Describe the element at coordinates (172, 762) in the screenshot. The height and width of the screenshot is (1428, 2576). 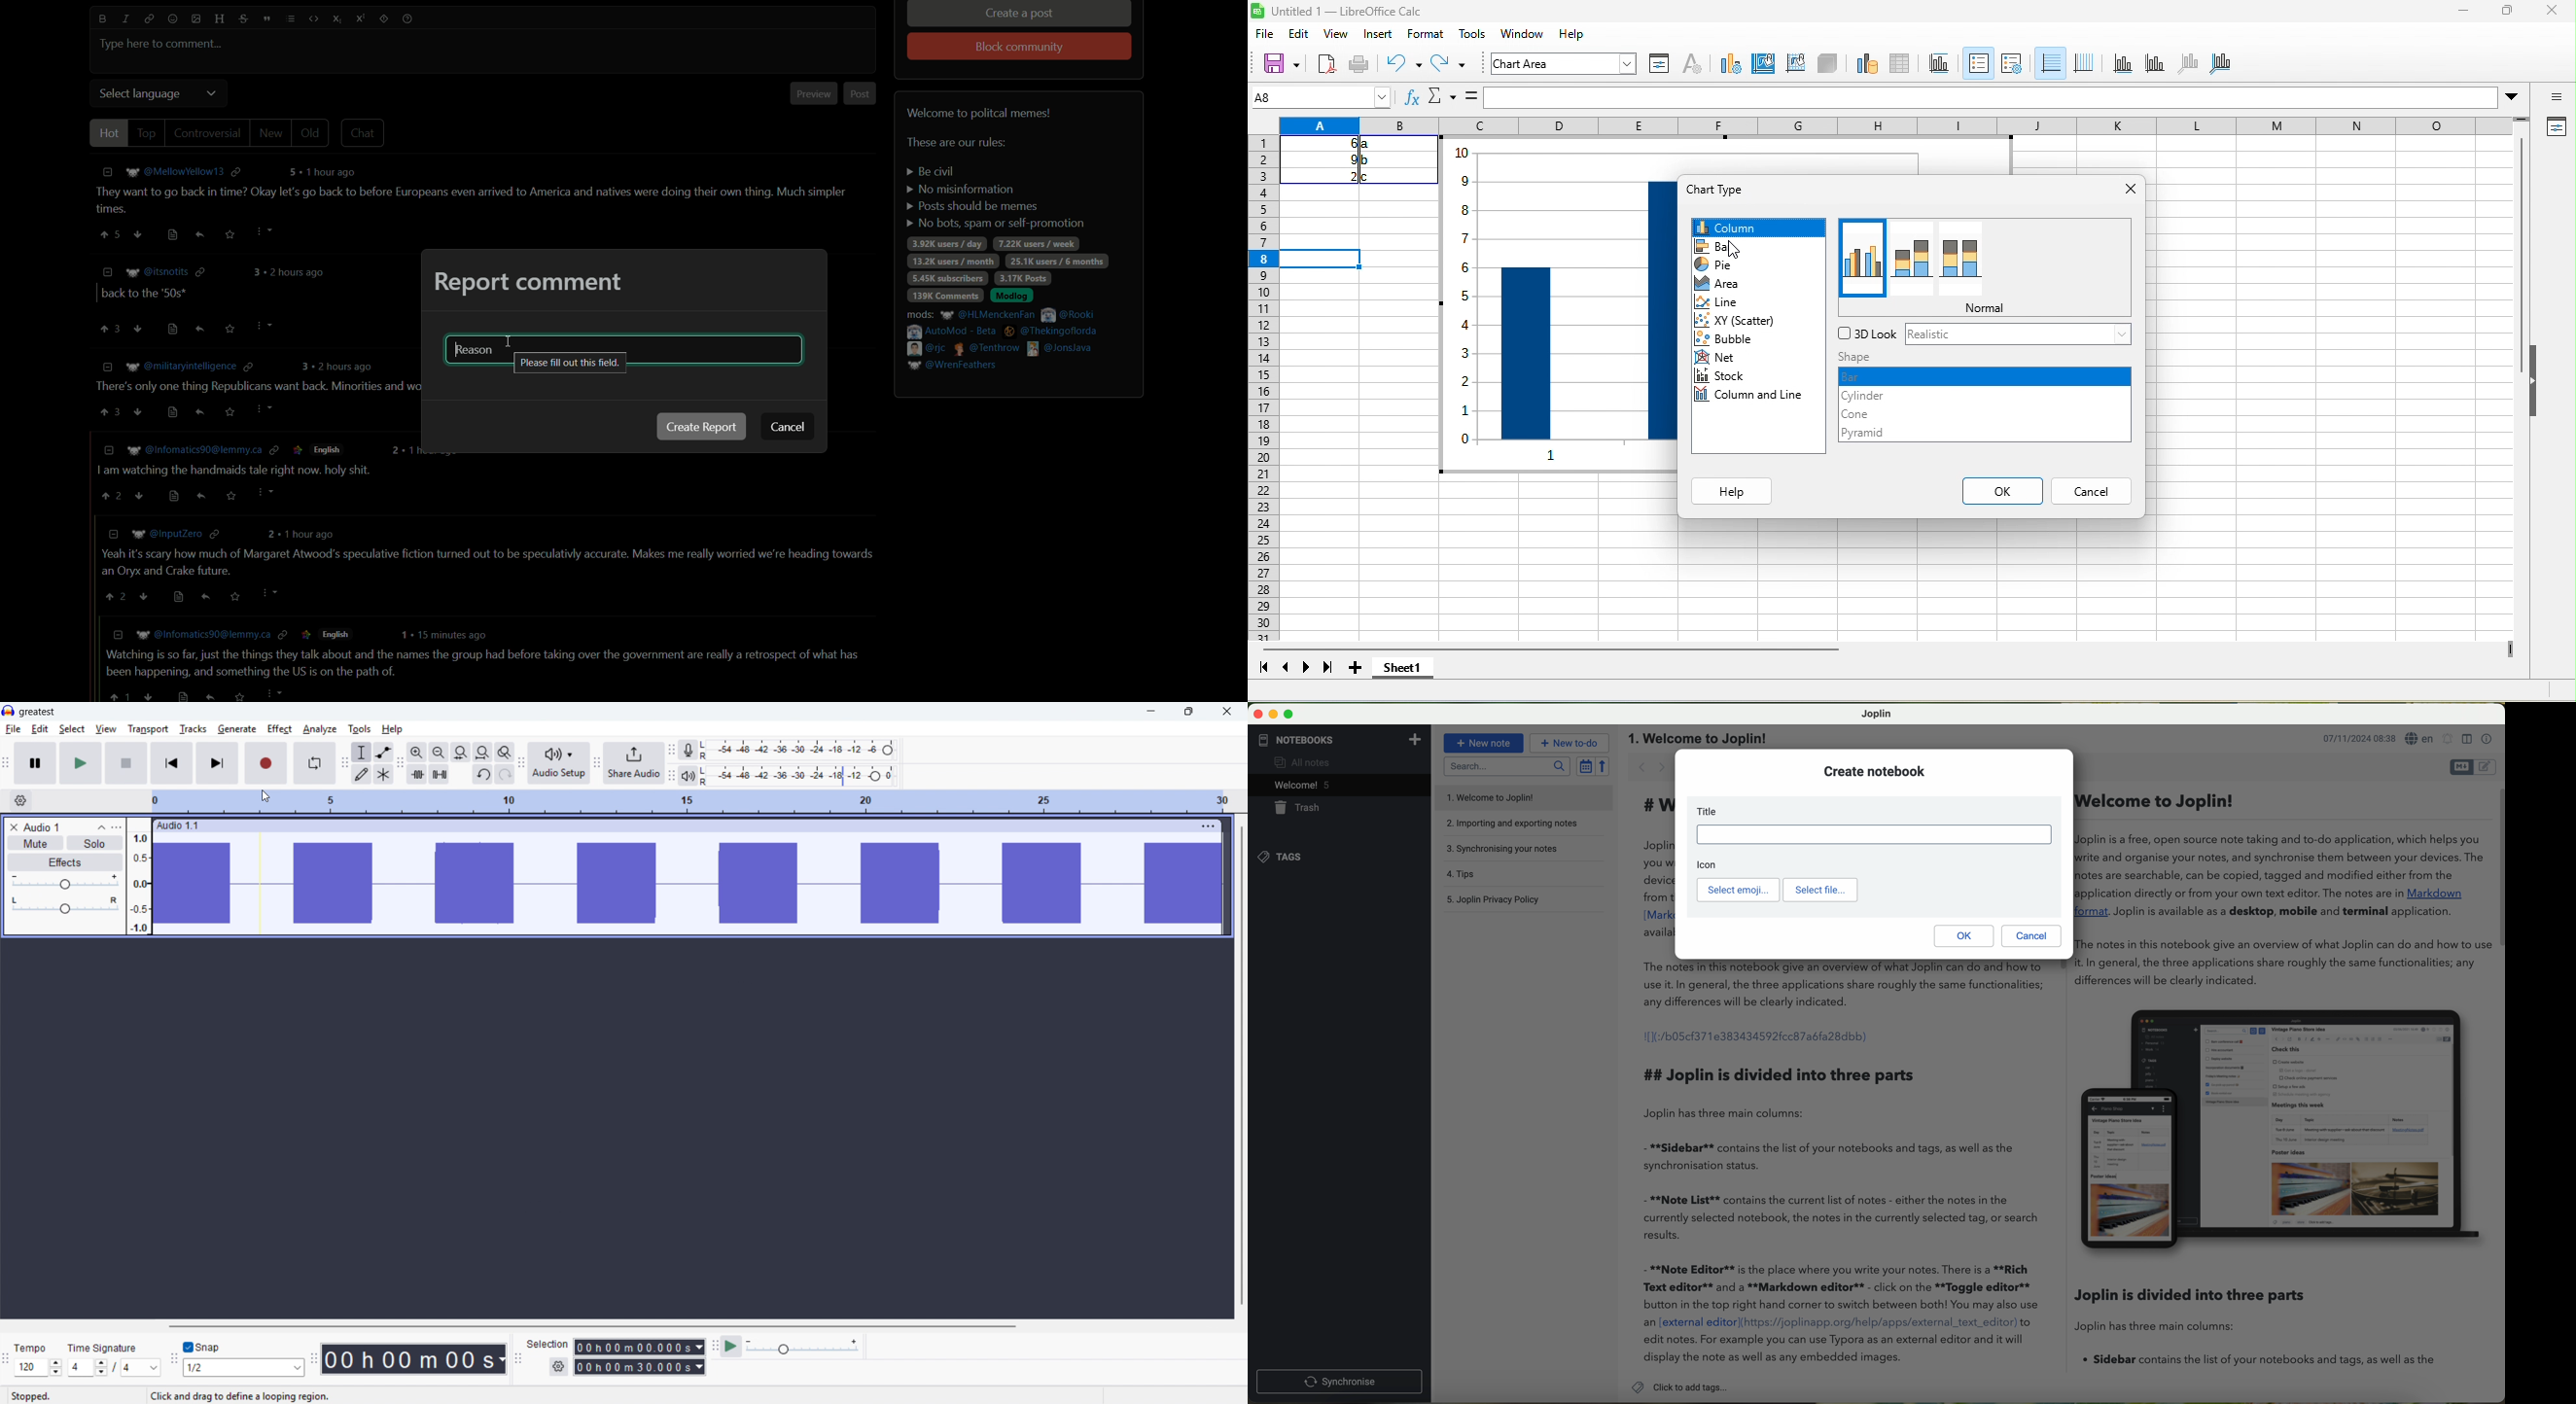
I see `skip to start` at that location.